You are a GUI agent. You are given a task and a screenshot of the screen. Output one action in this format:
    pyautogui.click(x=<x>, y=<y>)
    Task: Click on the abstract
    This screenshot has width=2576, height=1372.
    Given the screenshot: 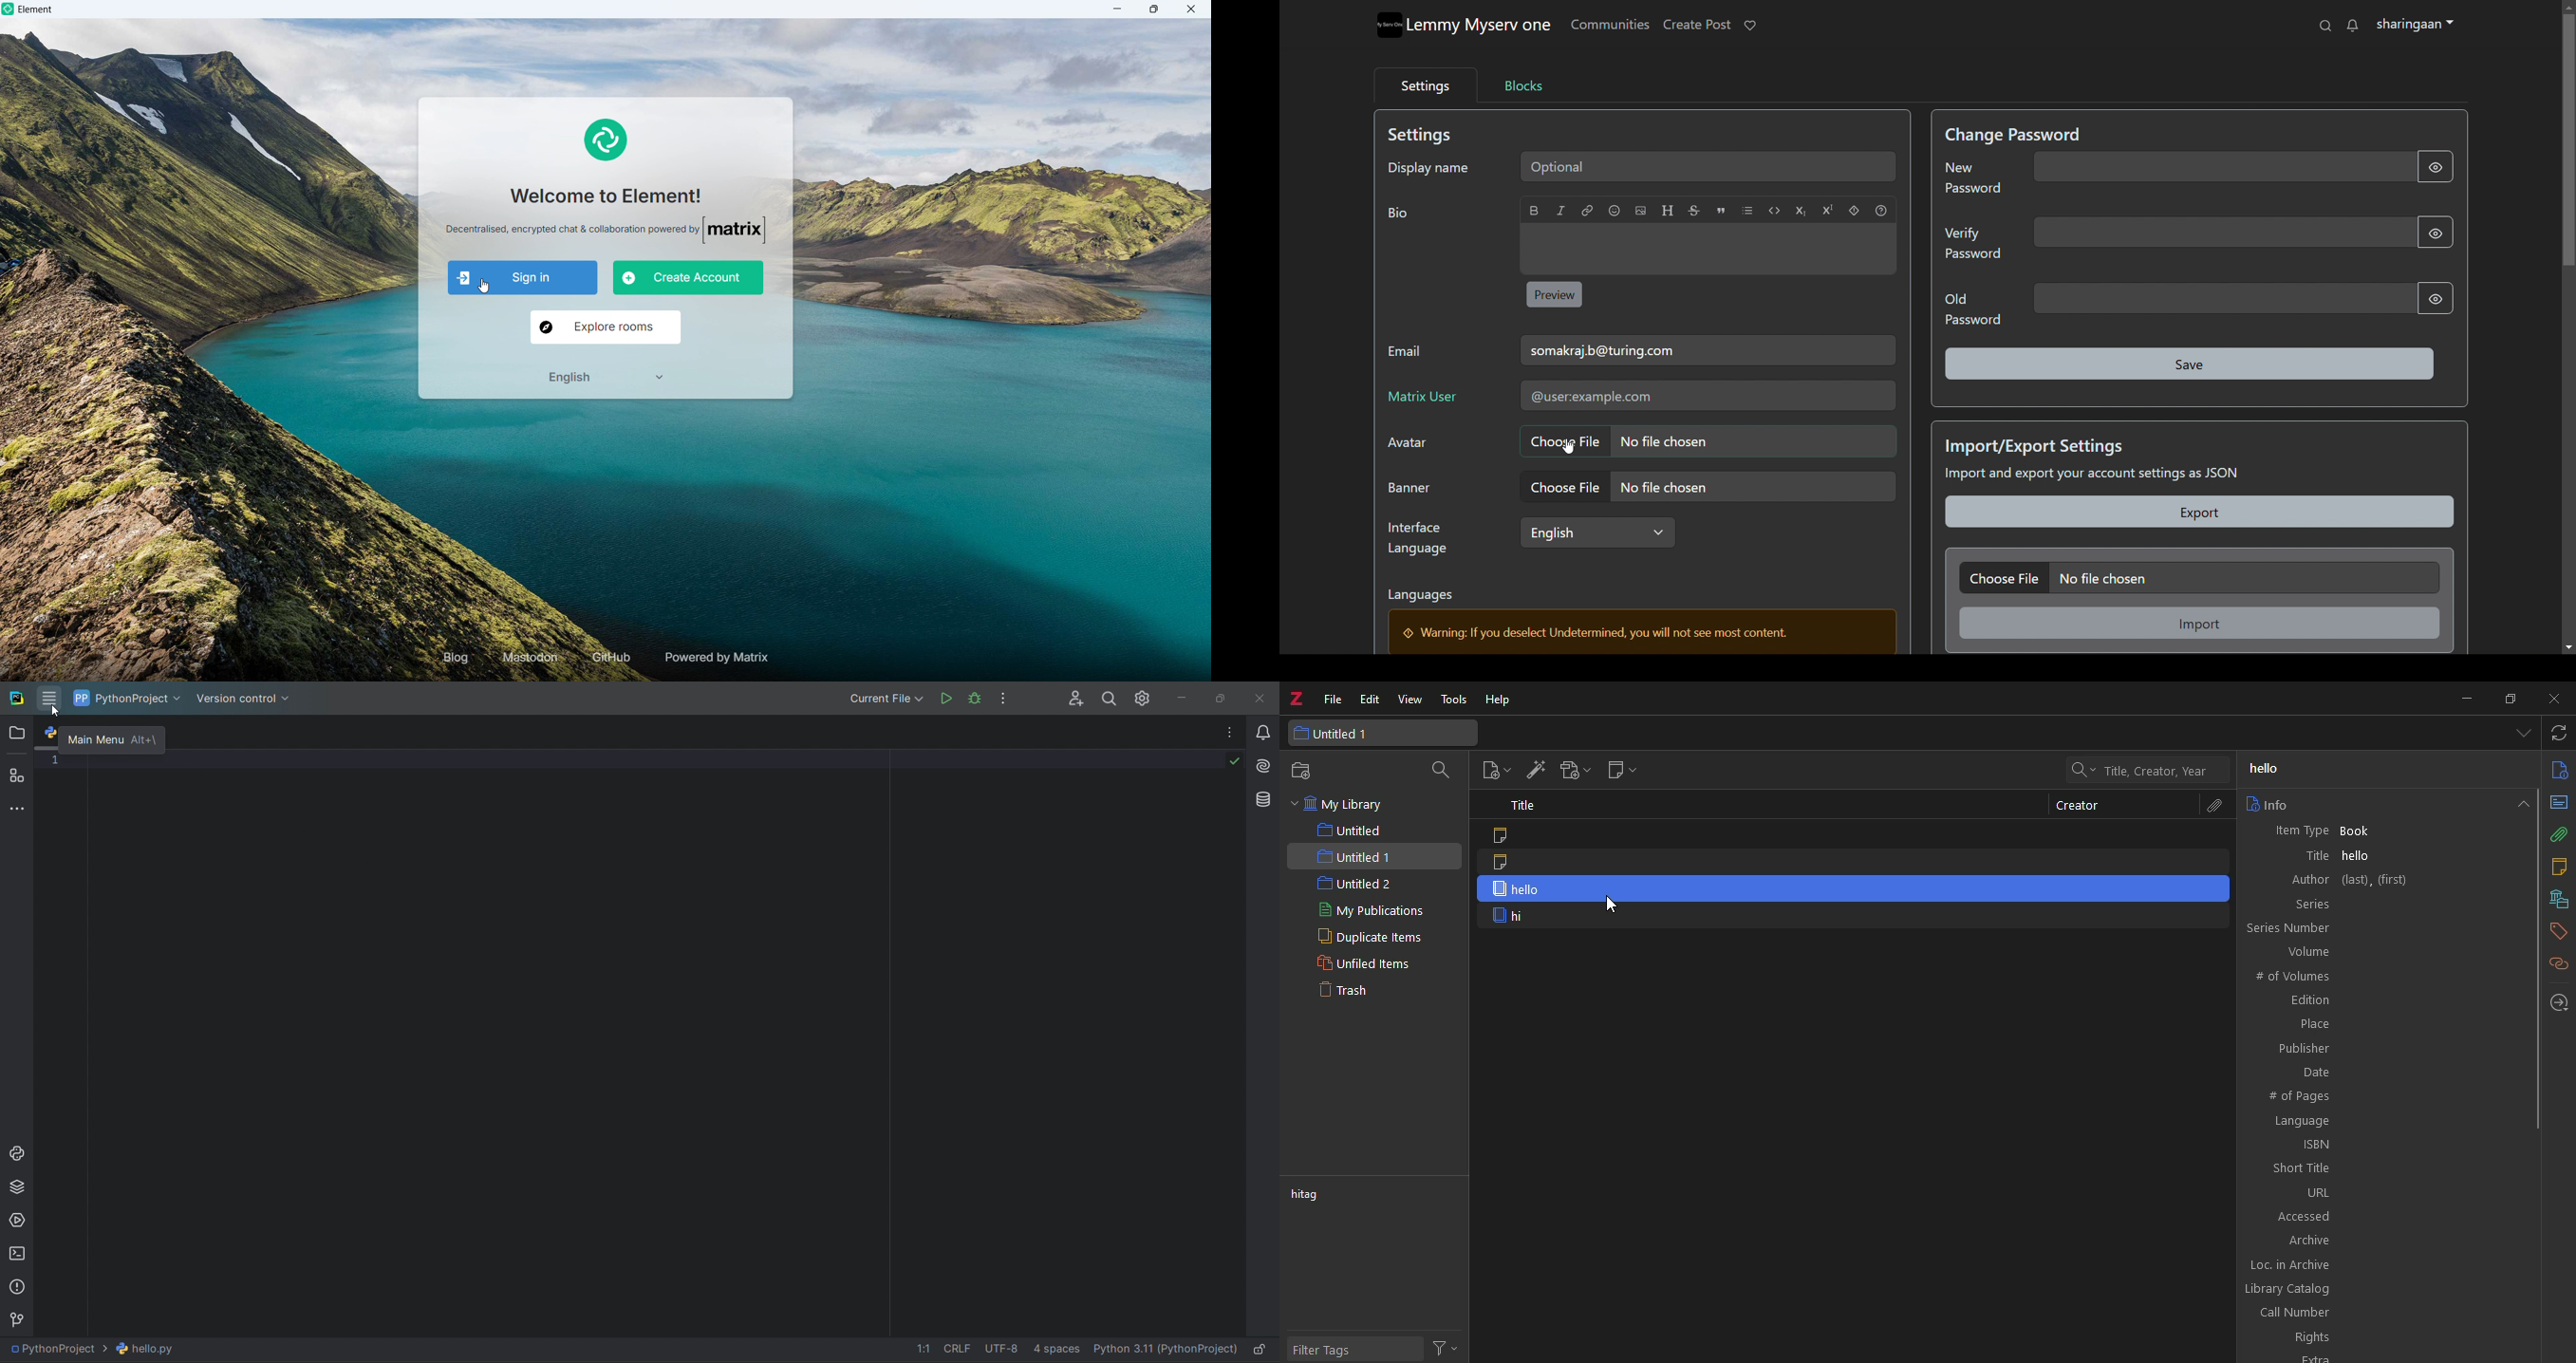 What is the action you would take?
    pyautogui.click(x=2557, y=802)
    